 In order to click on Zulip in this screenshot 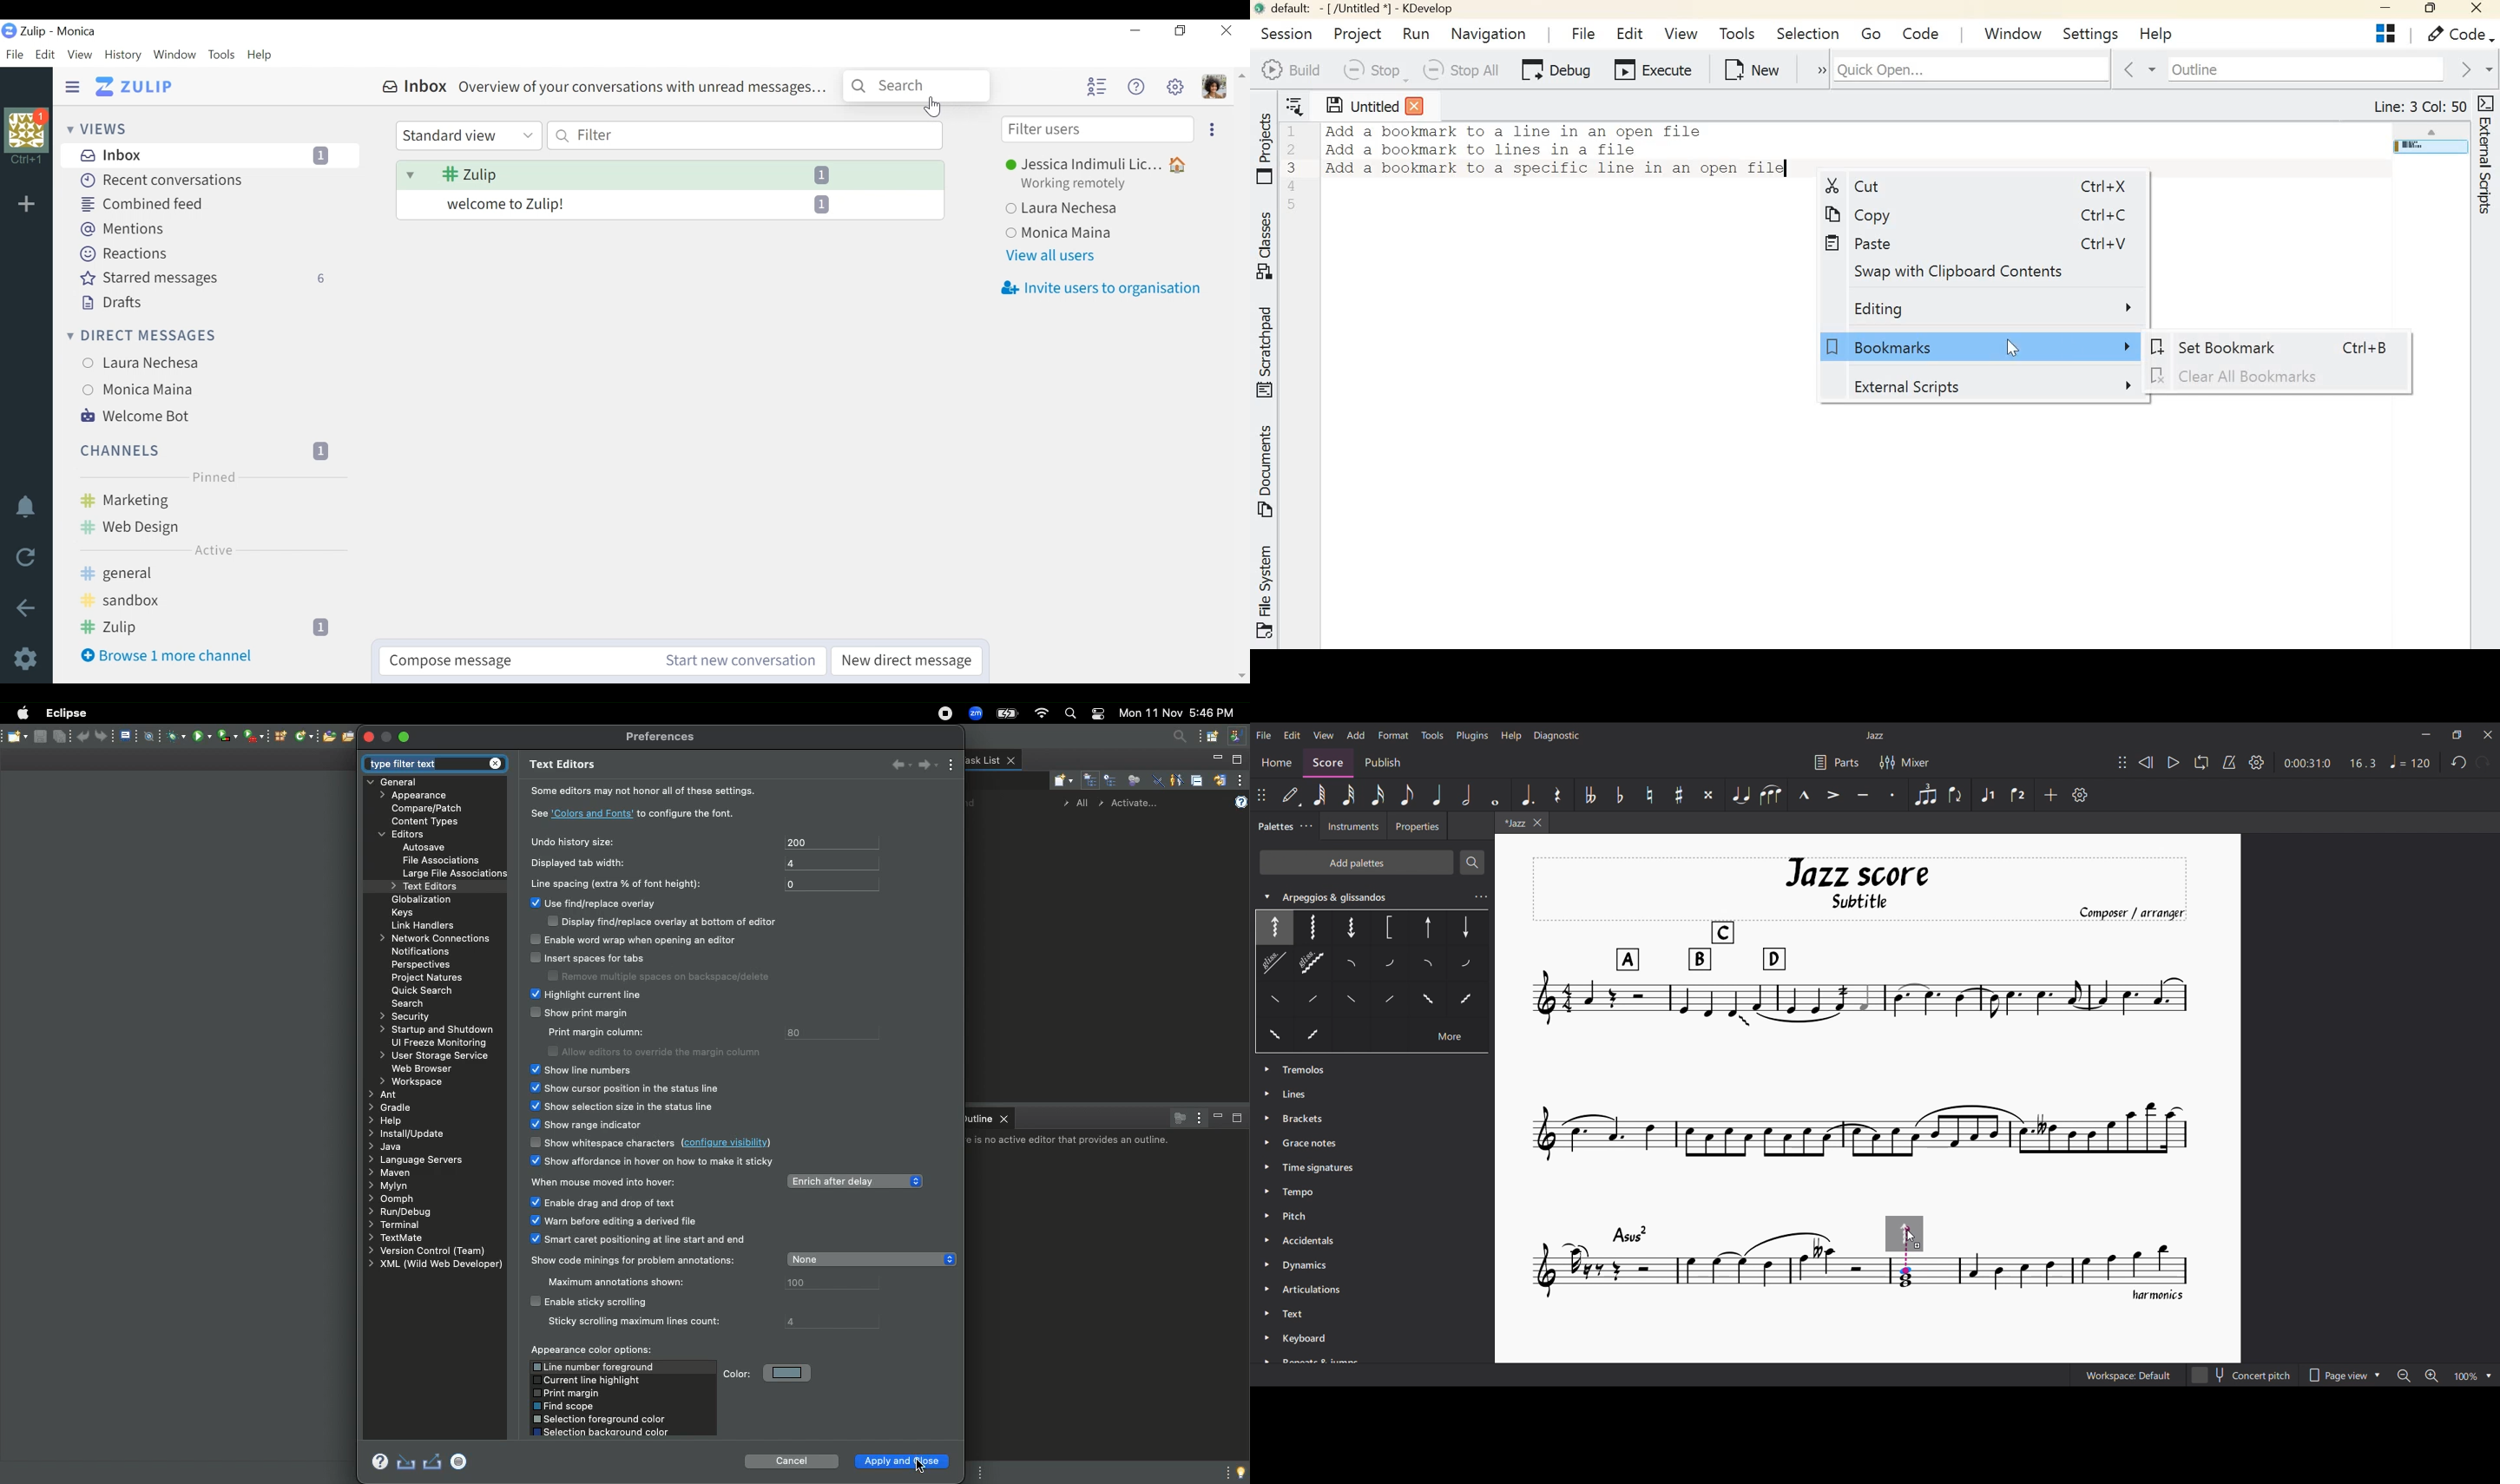, I will do `click(214, 627)`.